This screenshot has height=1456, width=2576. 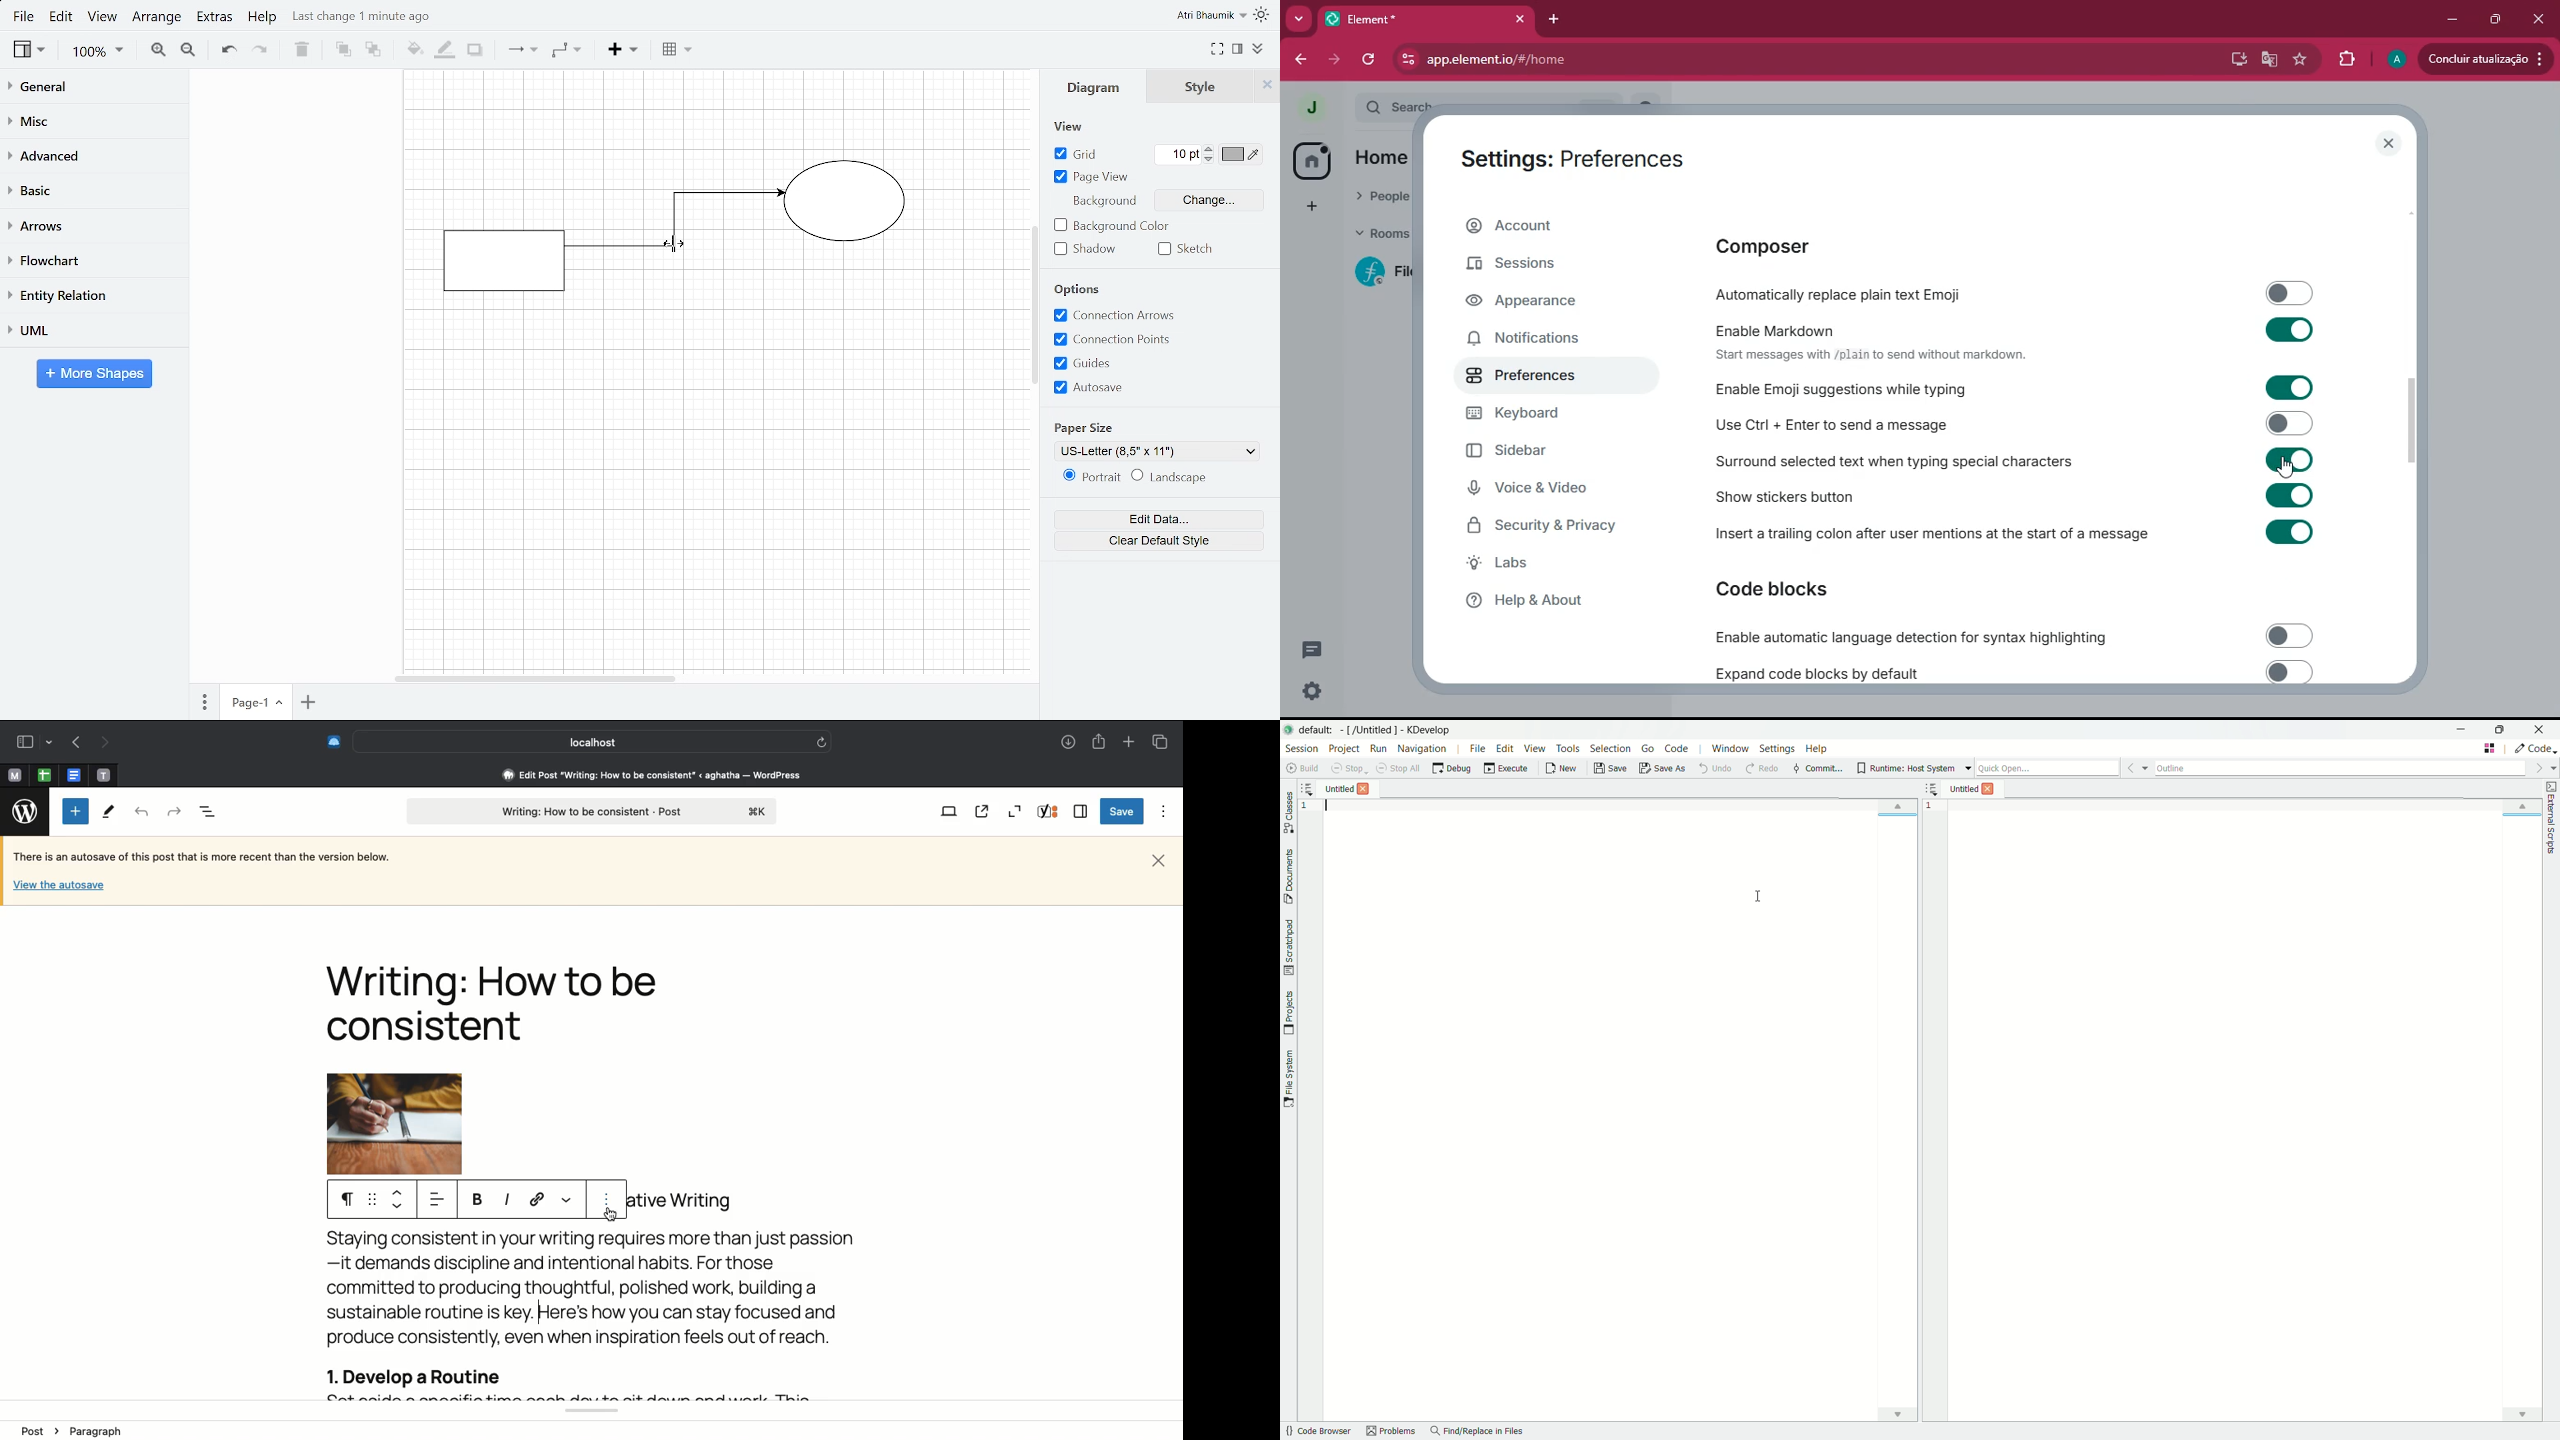 What do you see at coordinates (2023, 338) in the screenshot?
I see `Enable Markdown
Start messages with /plain to send without markdown.` at bounding box center [2023, 338].